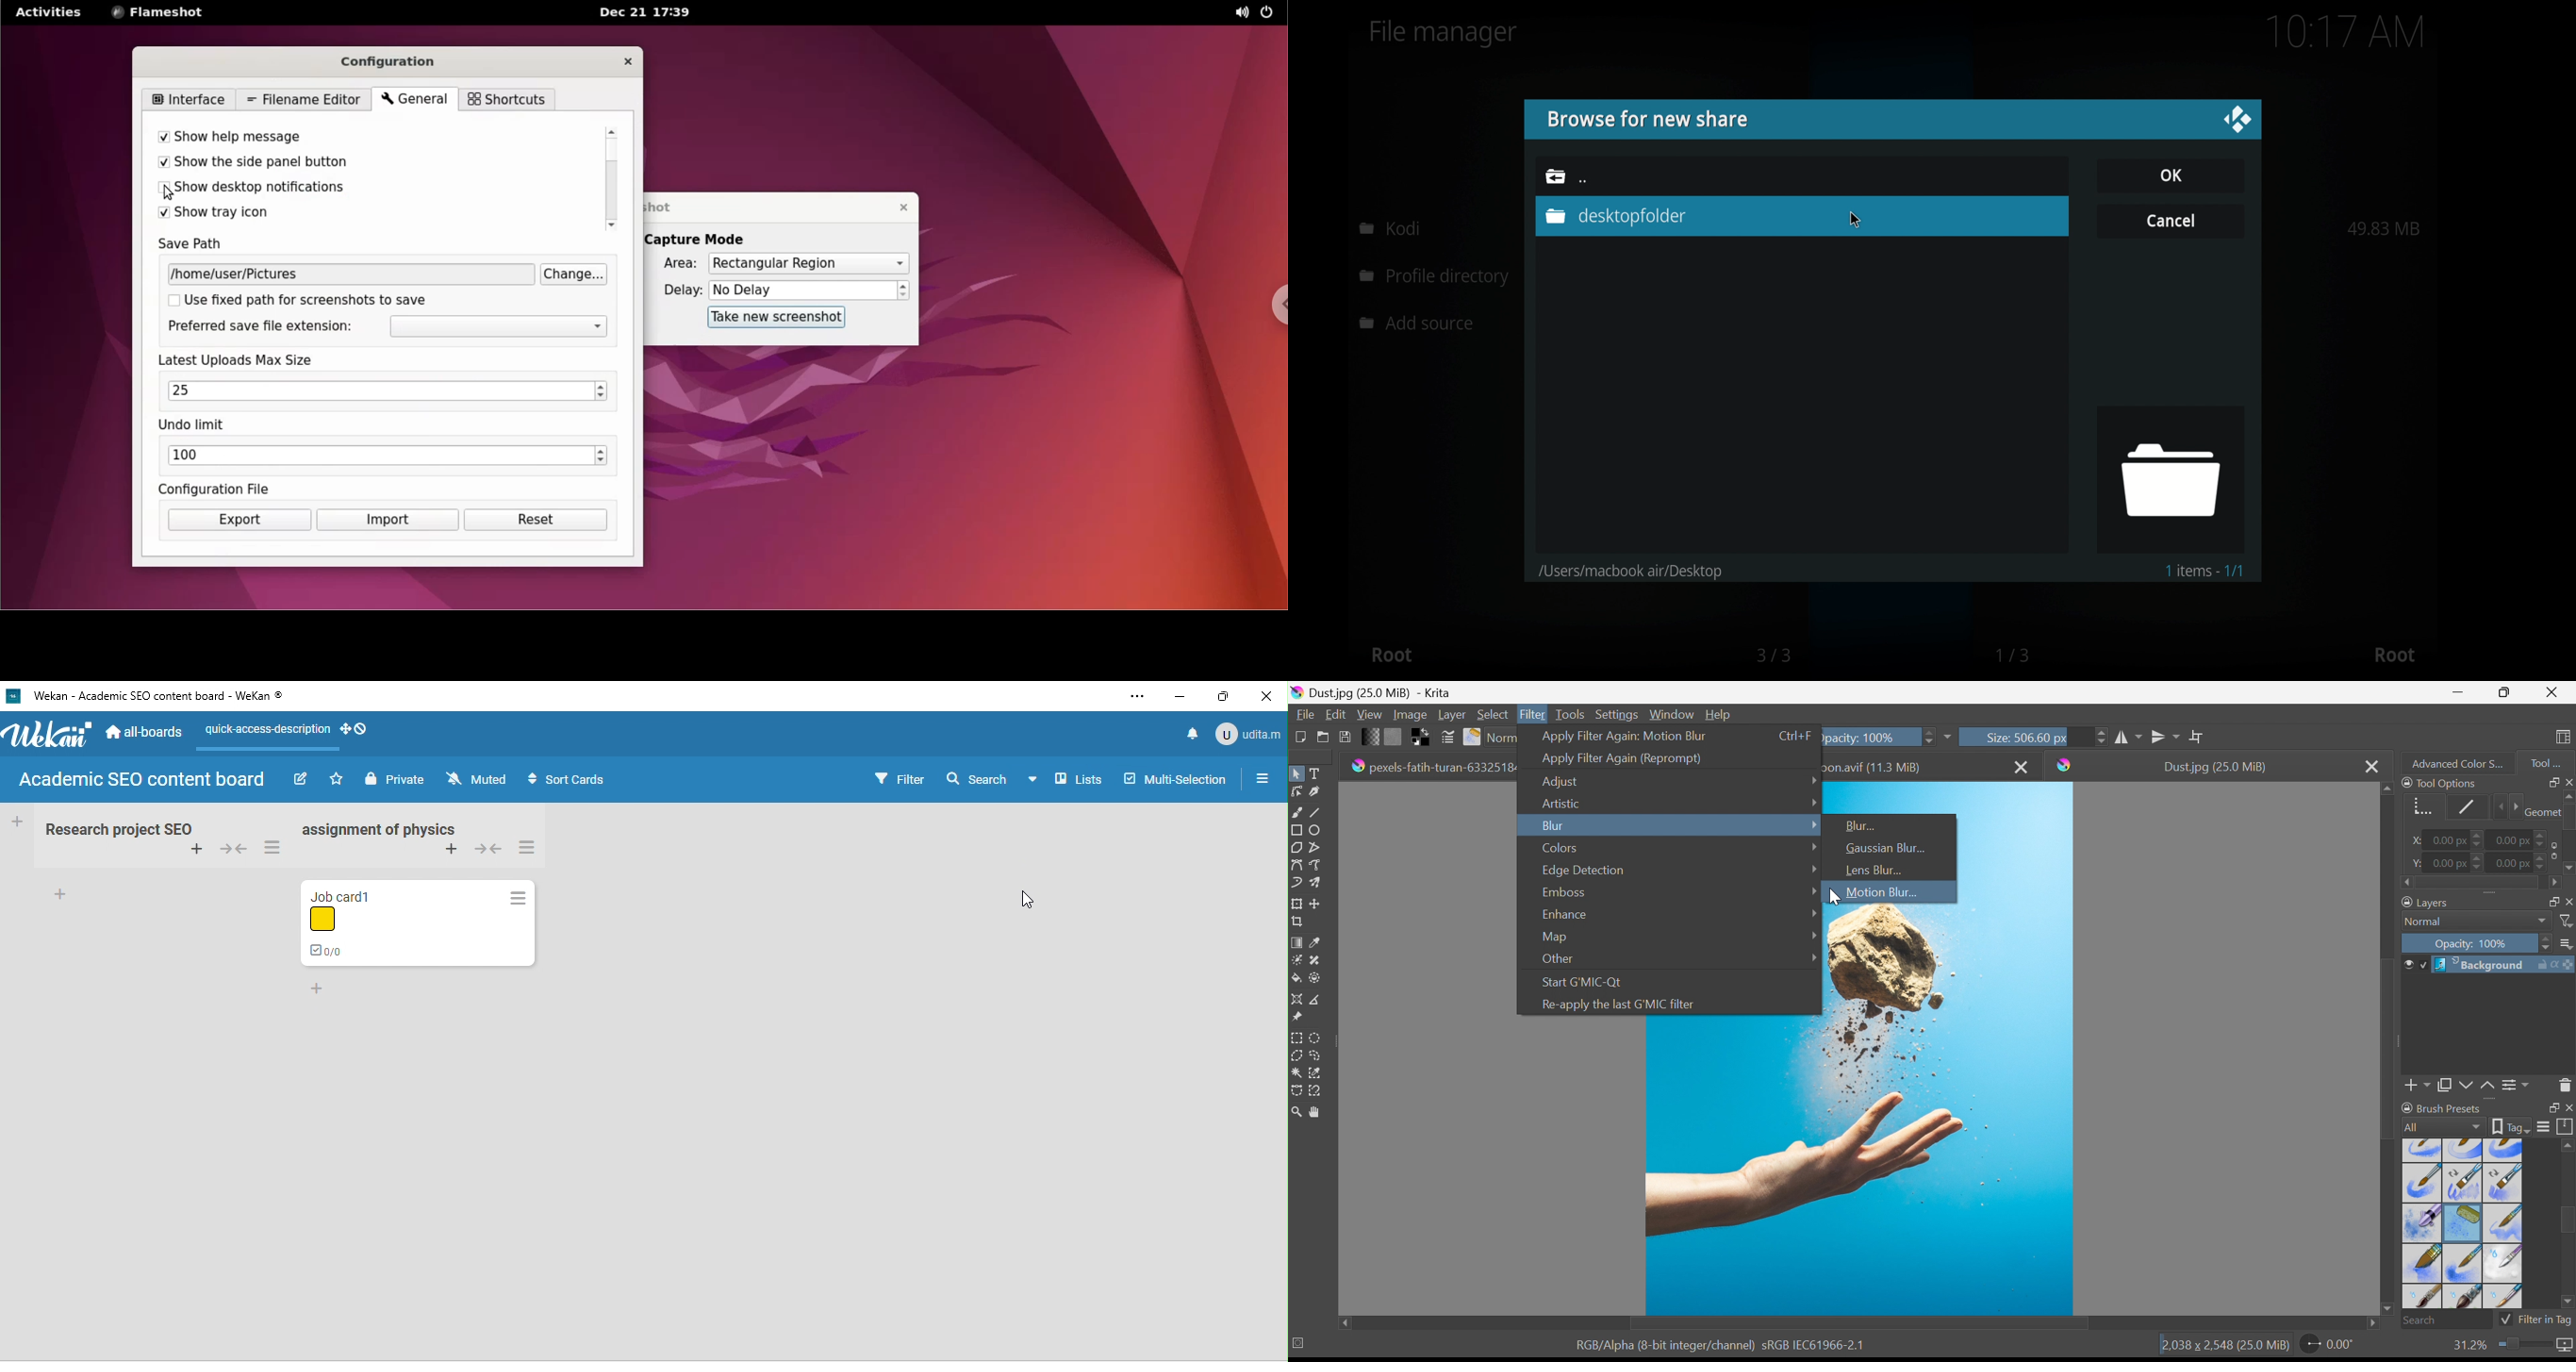 The width and height of the screenshot is (2576, 1372). What do you see at coordinates (1614, 216) in the screenshot?
I see `desktop folder` at bounding box center [1614, 216].